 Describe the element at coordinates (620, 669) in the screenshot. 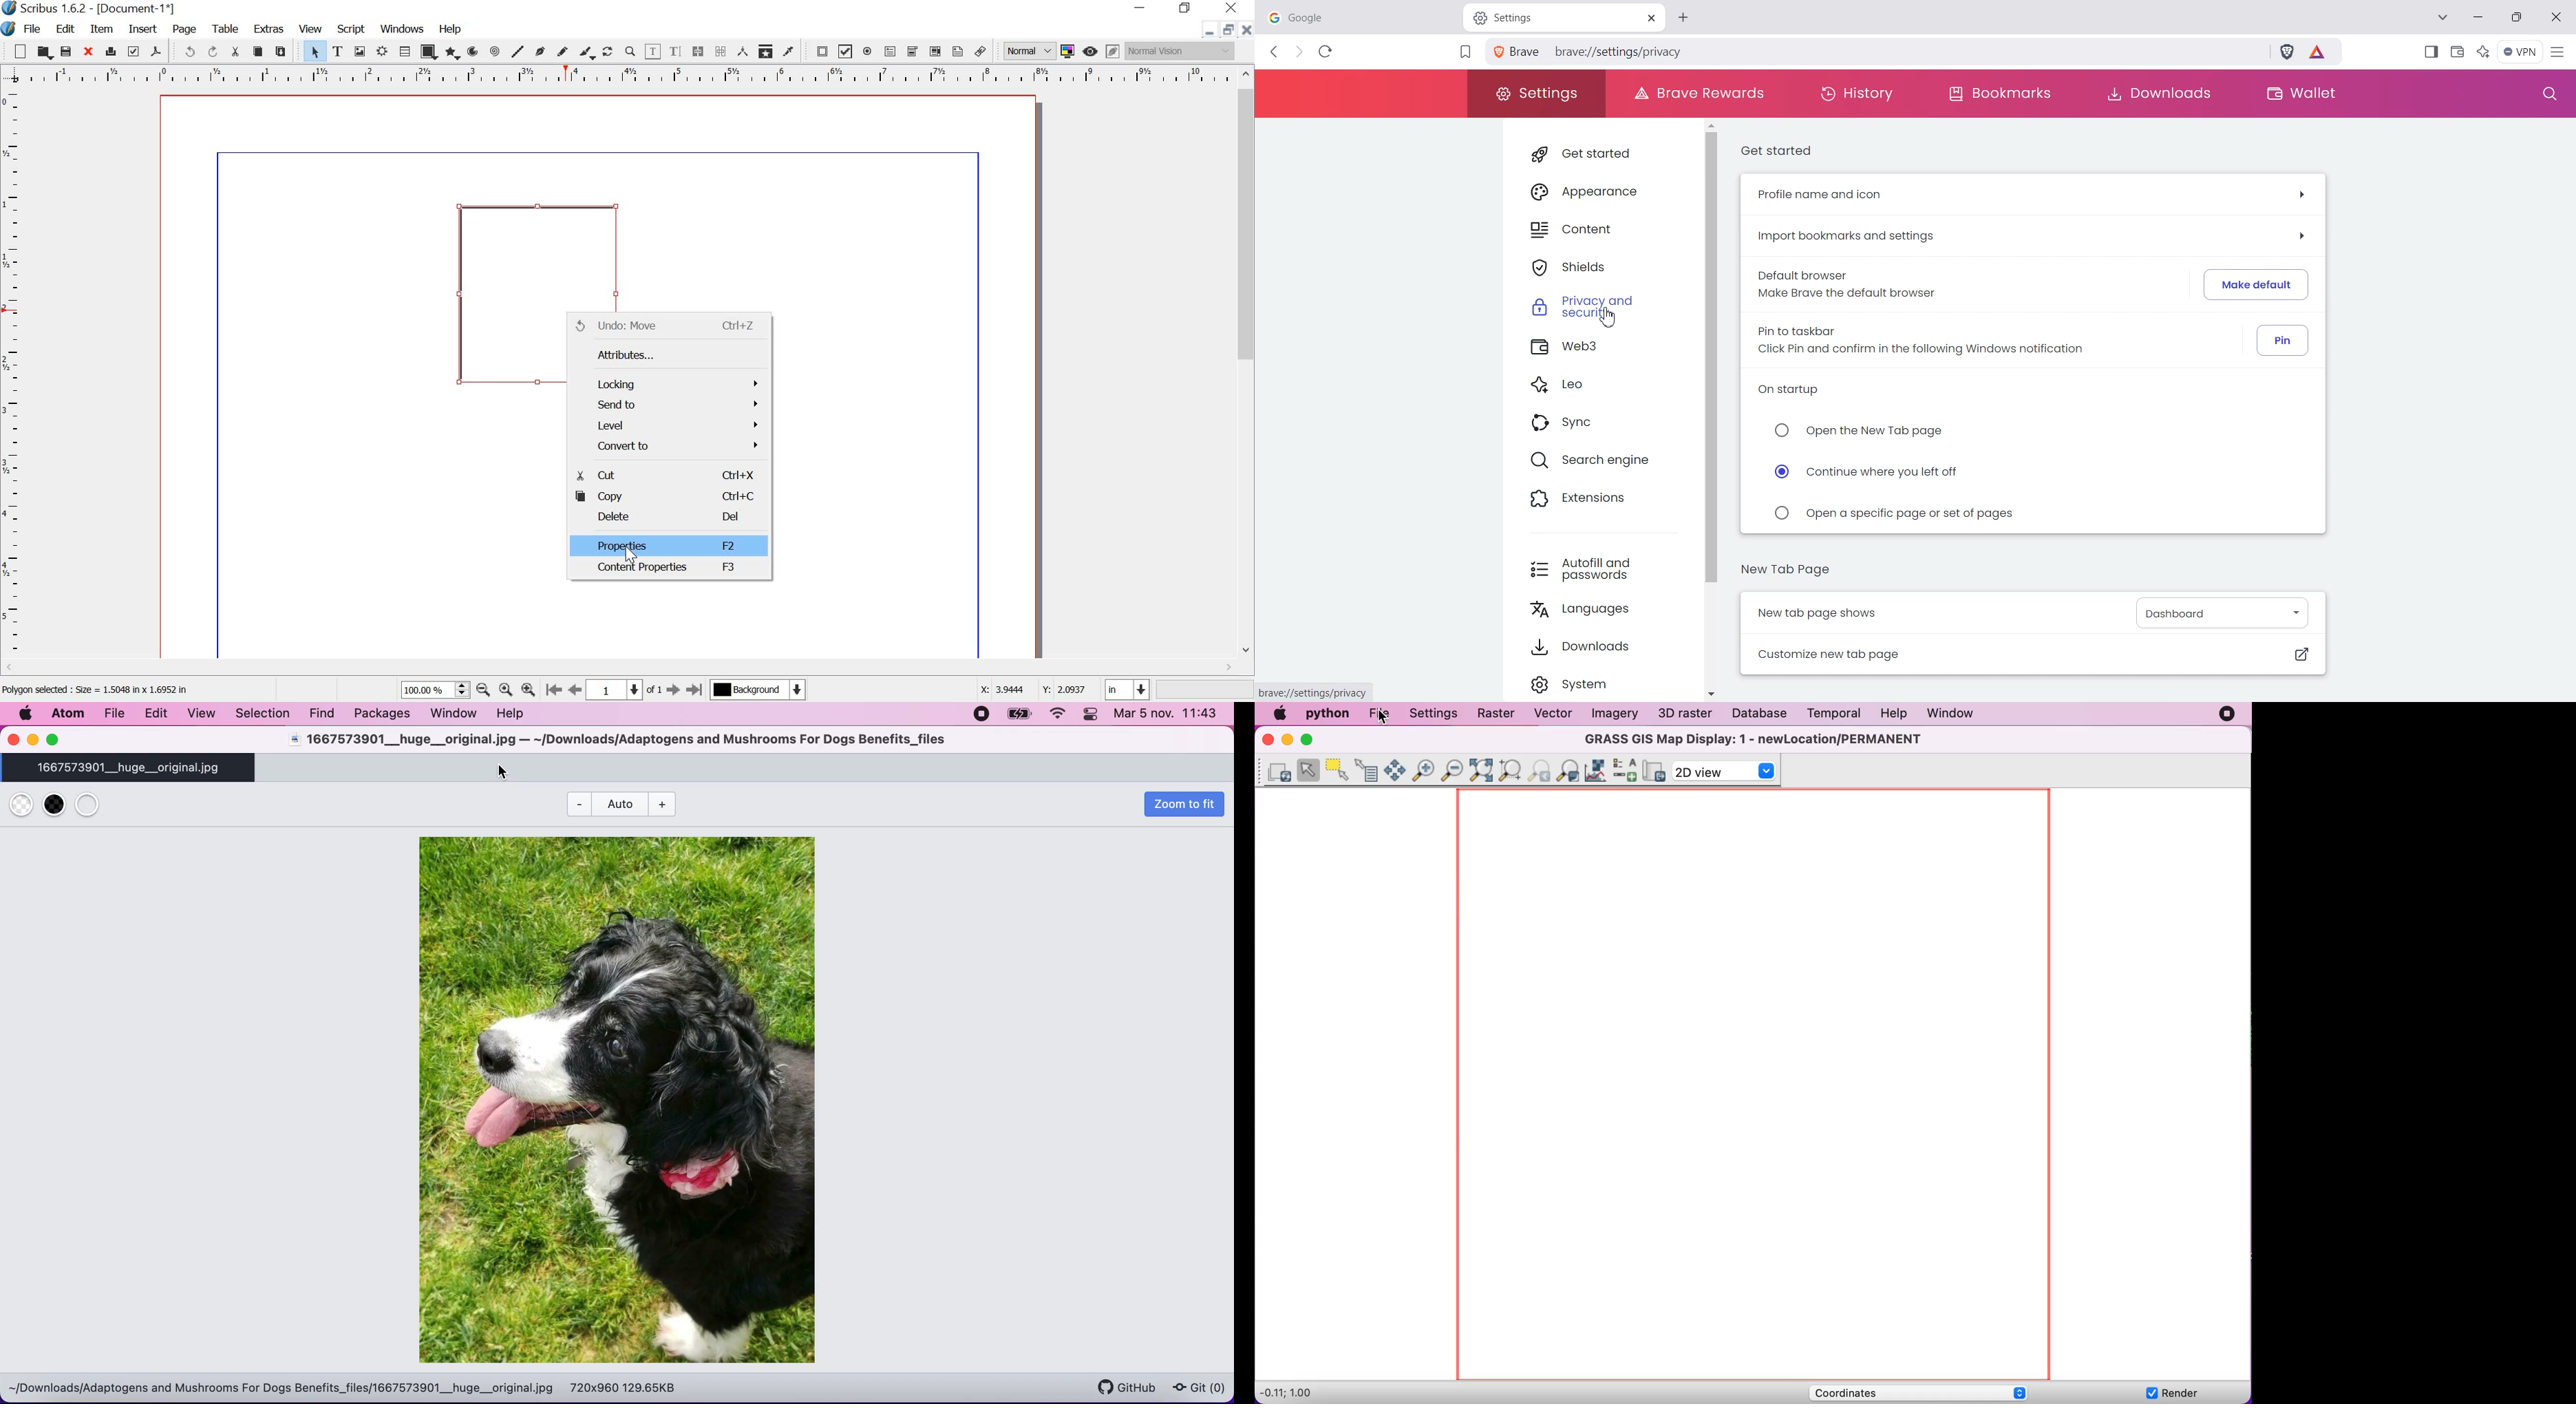

I see `scrollbar` at that location.